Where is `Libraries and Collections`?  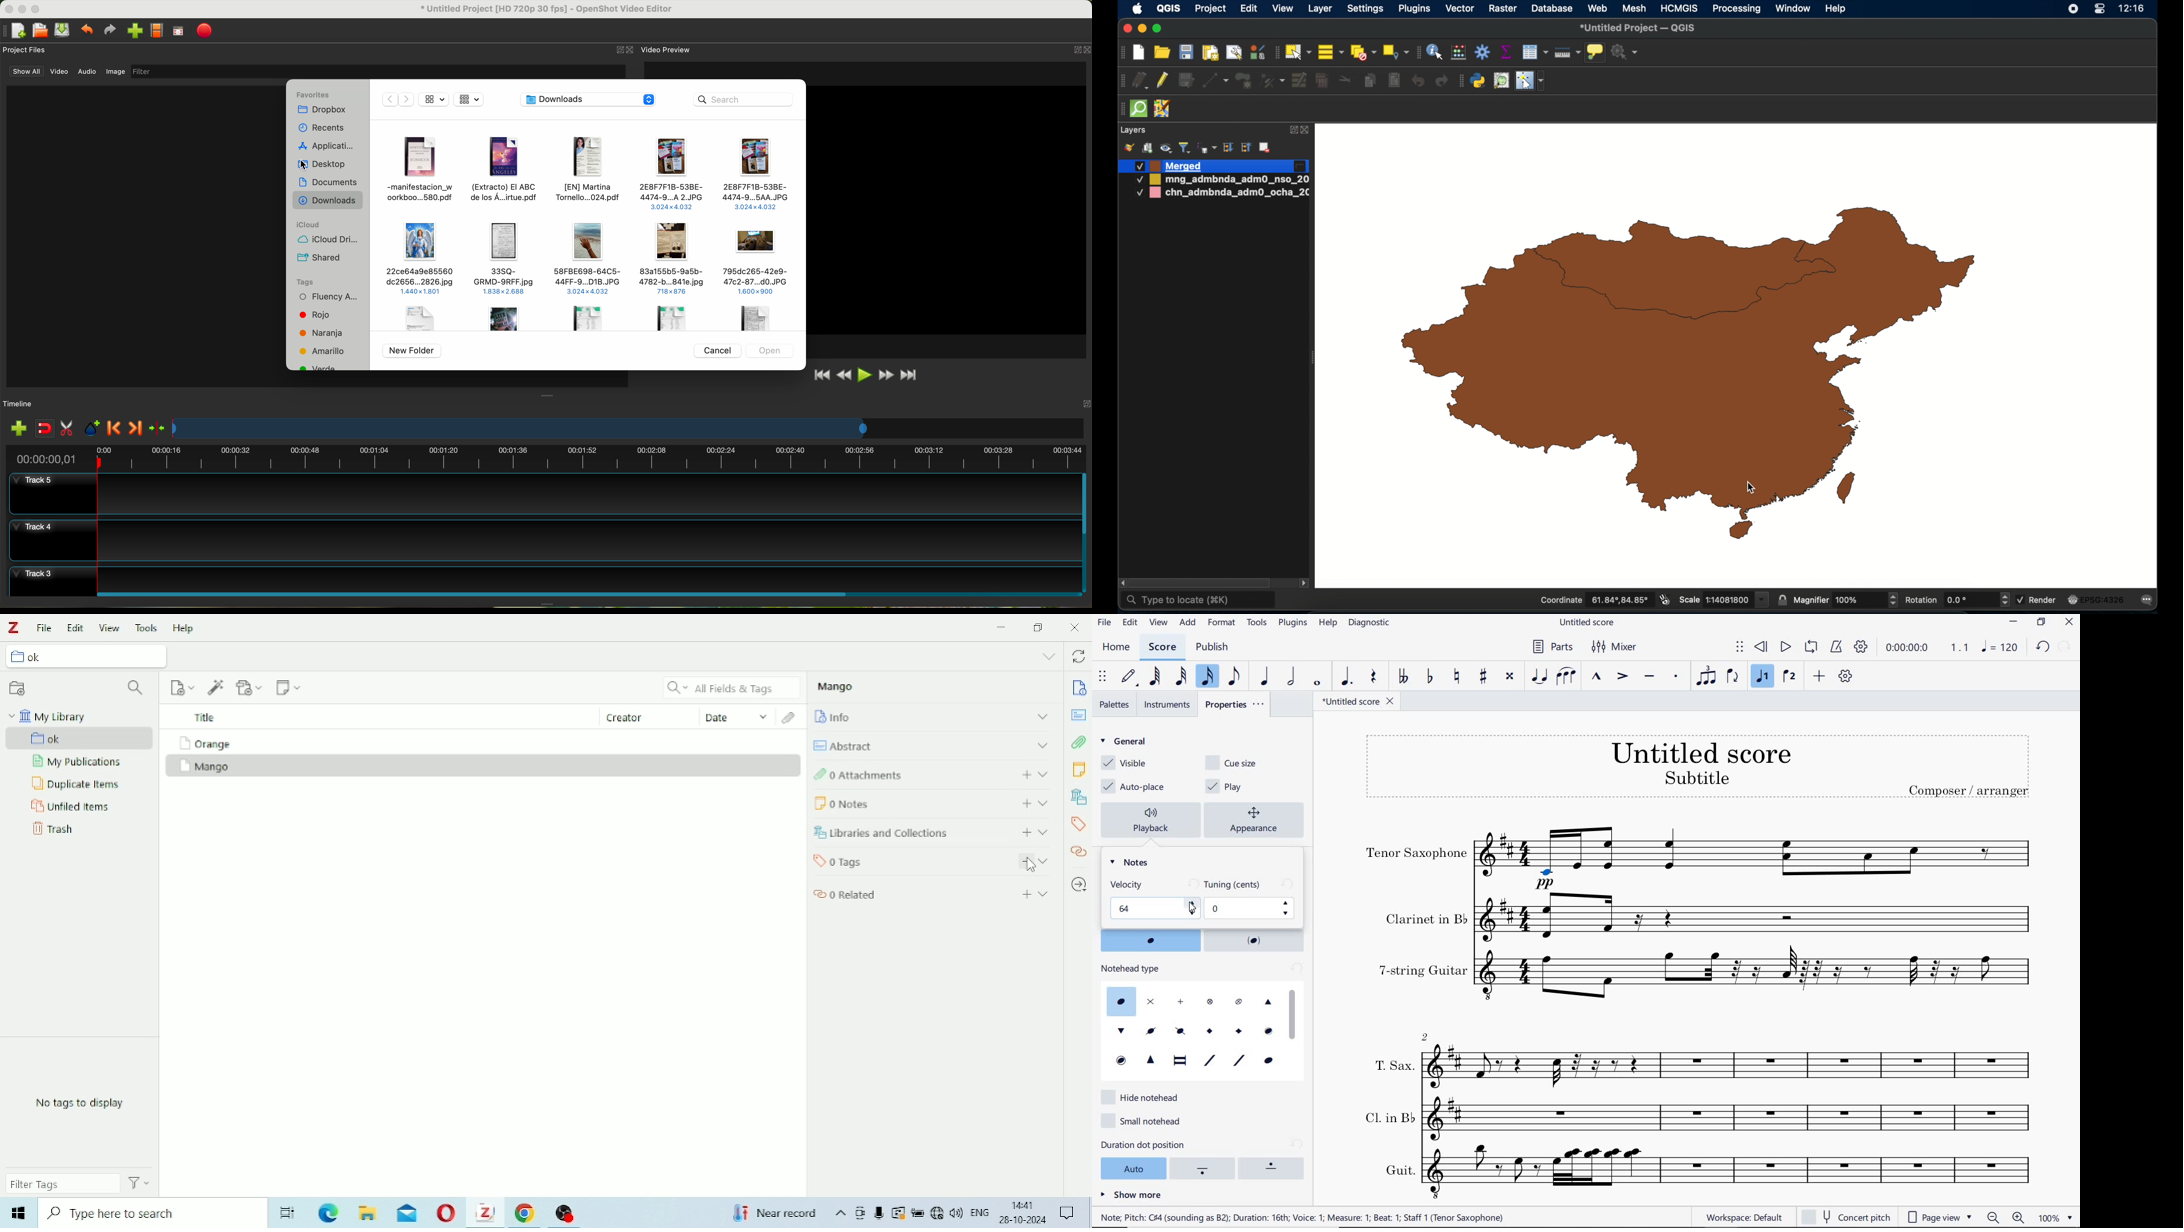
Libraries and Collections is located at coordinates (1078, 797).